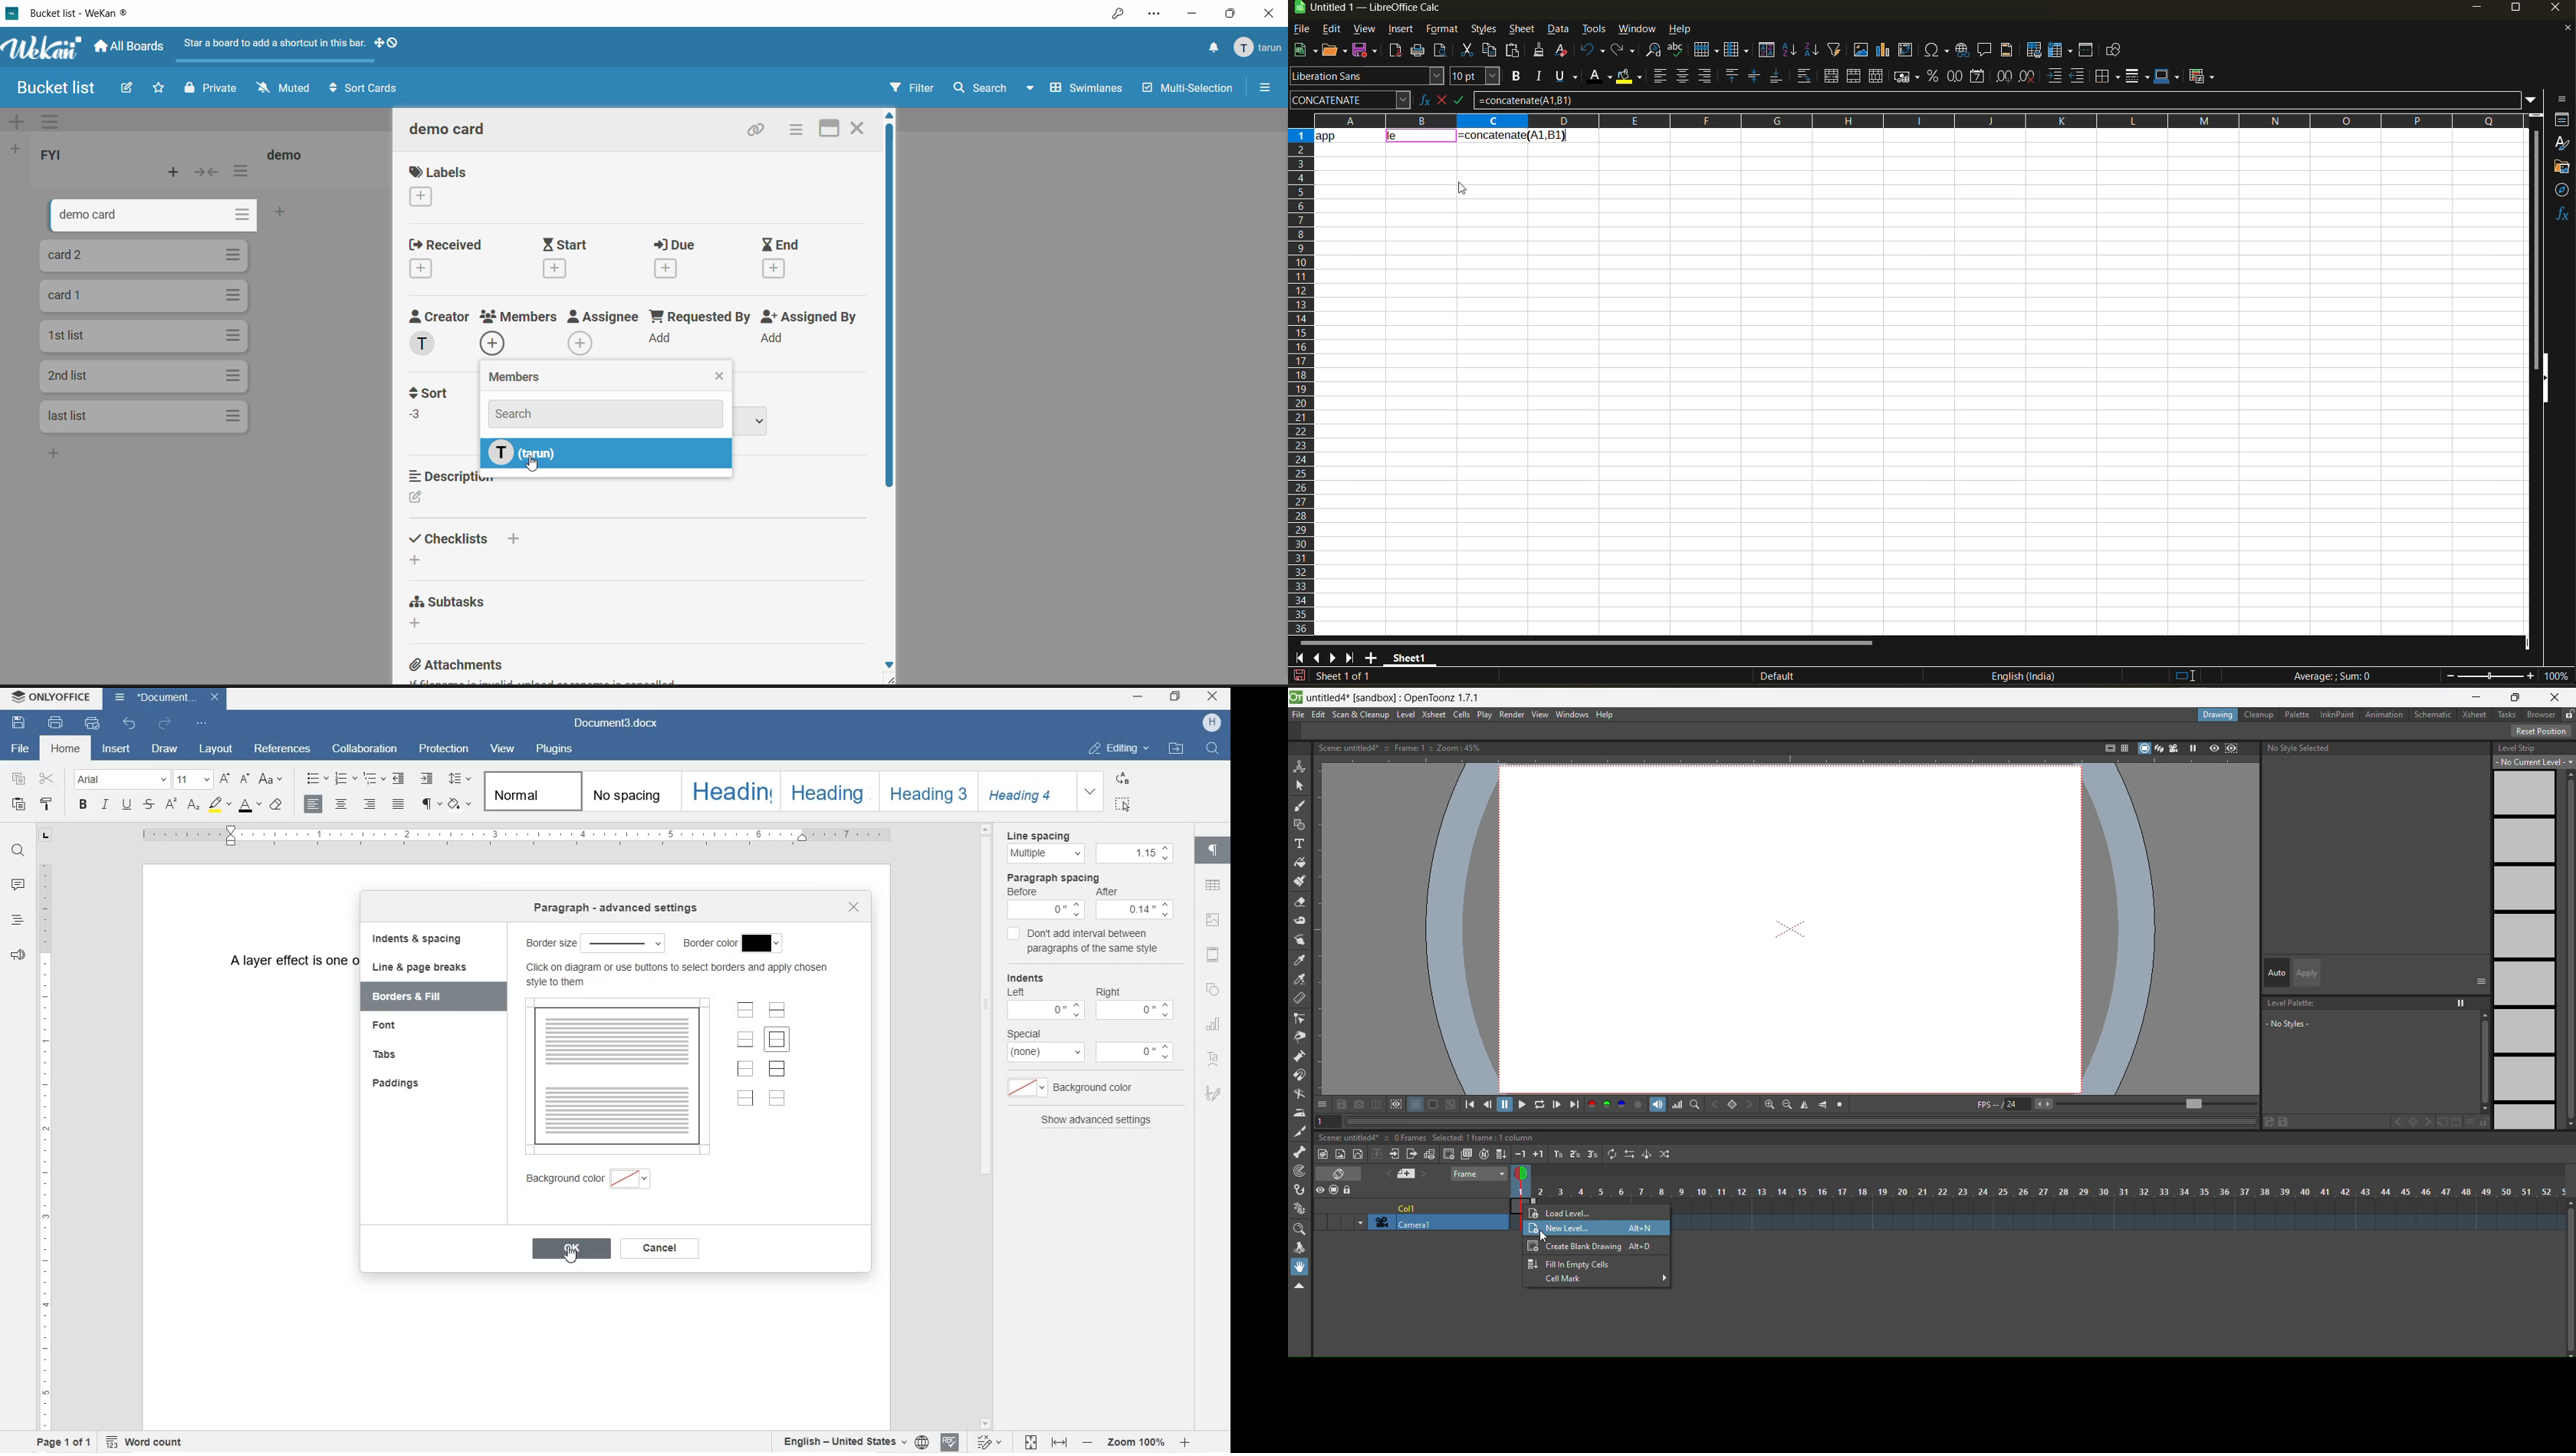  Describe the element at coordinates (778, 1070) in the screenshot. I see `set outer and inner borders` at that location.